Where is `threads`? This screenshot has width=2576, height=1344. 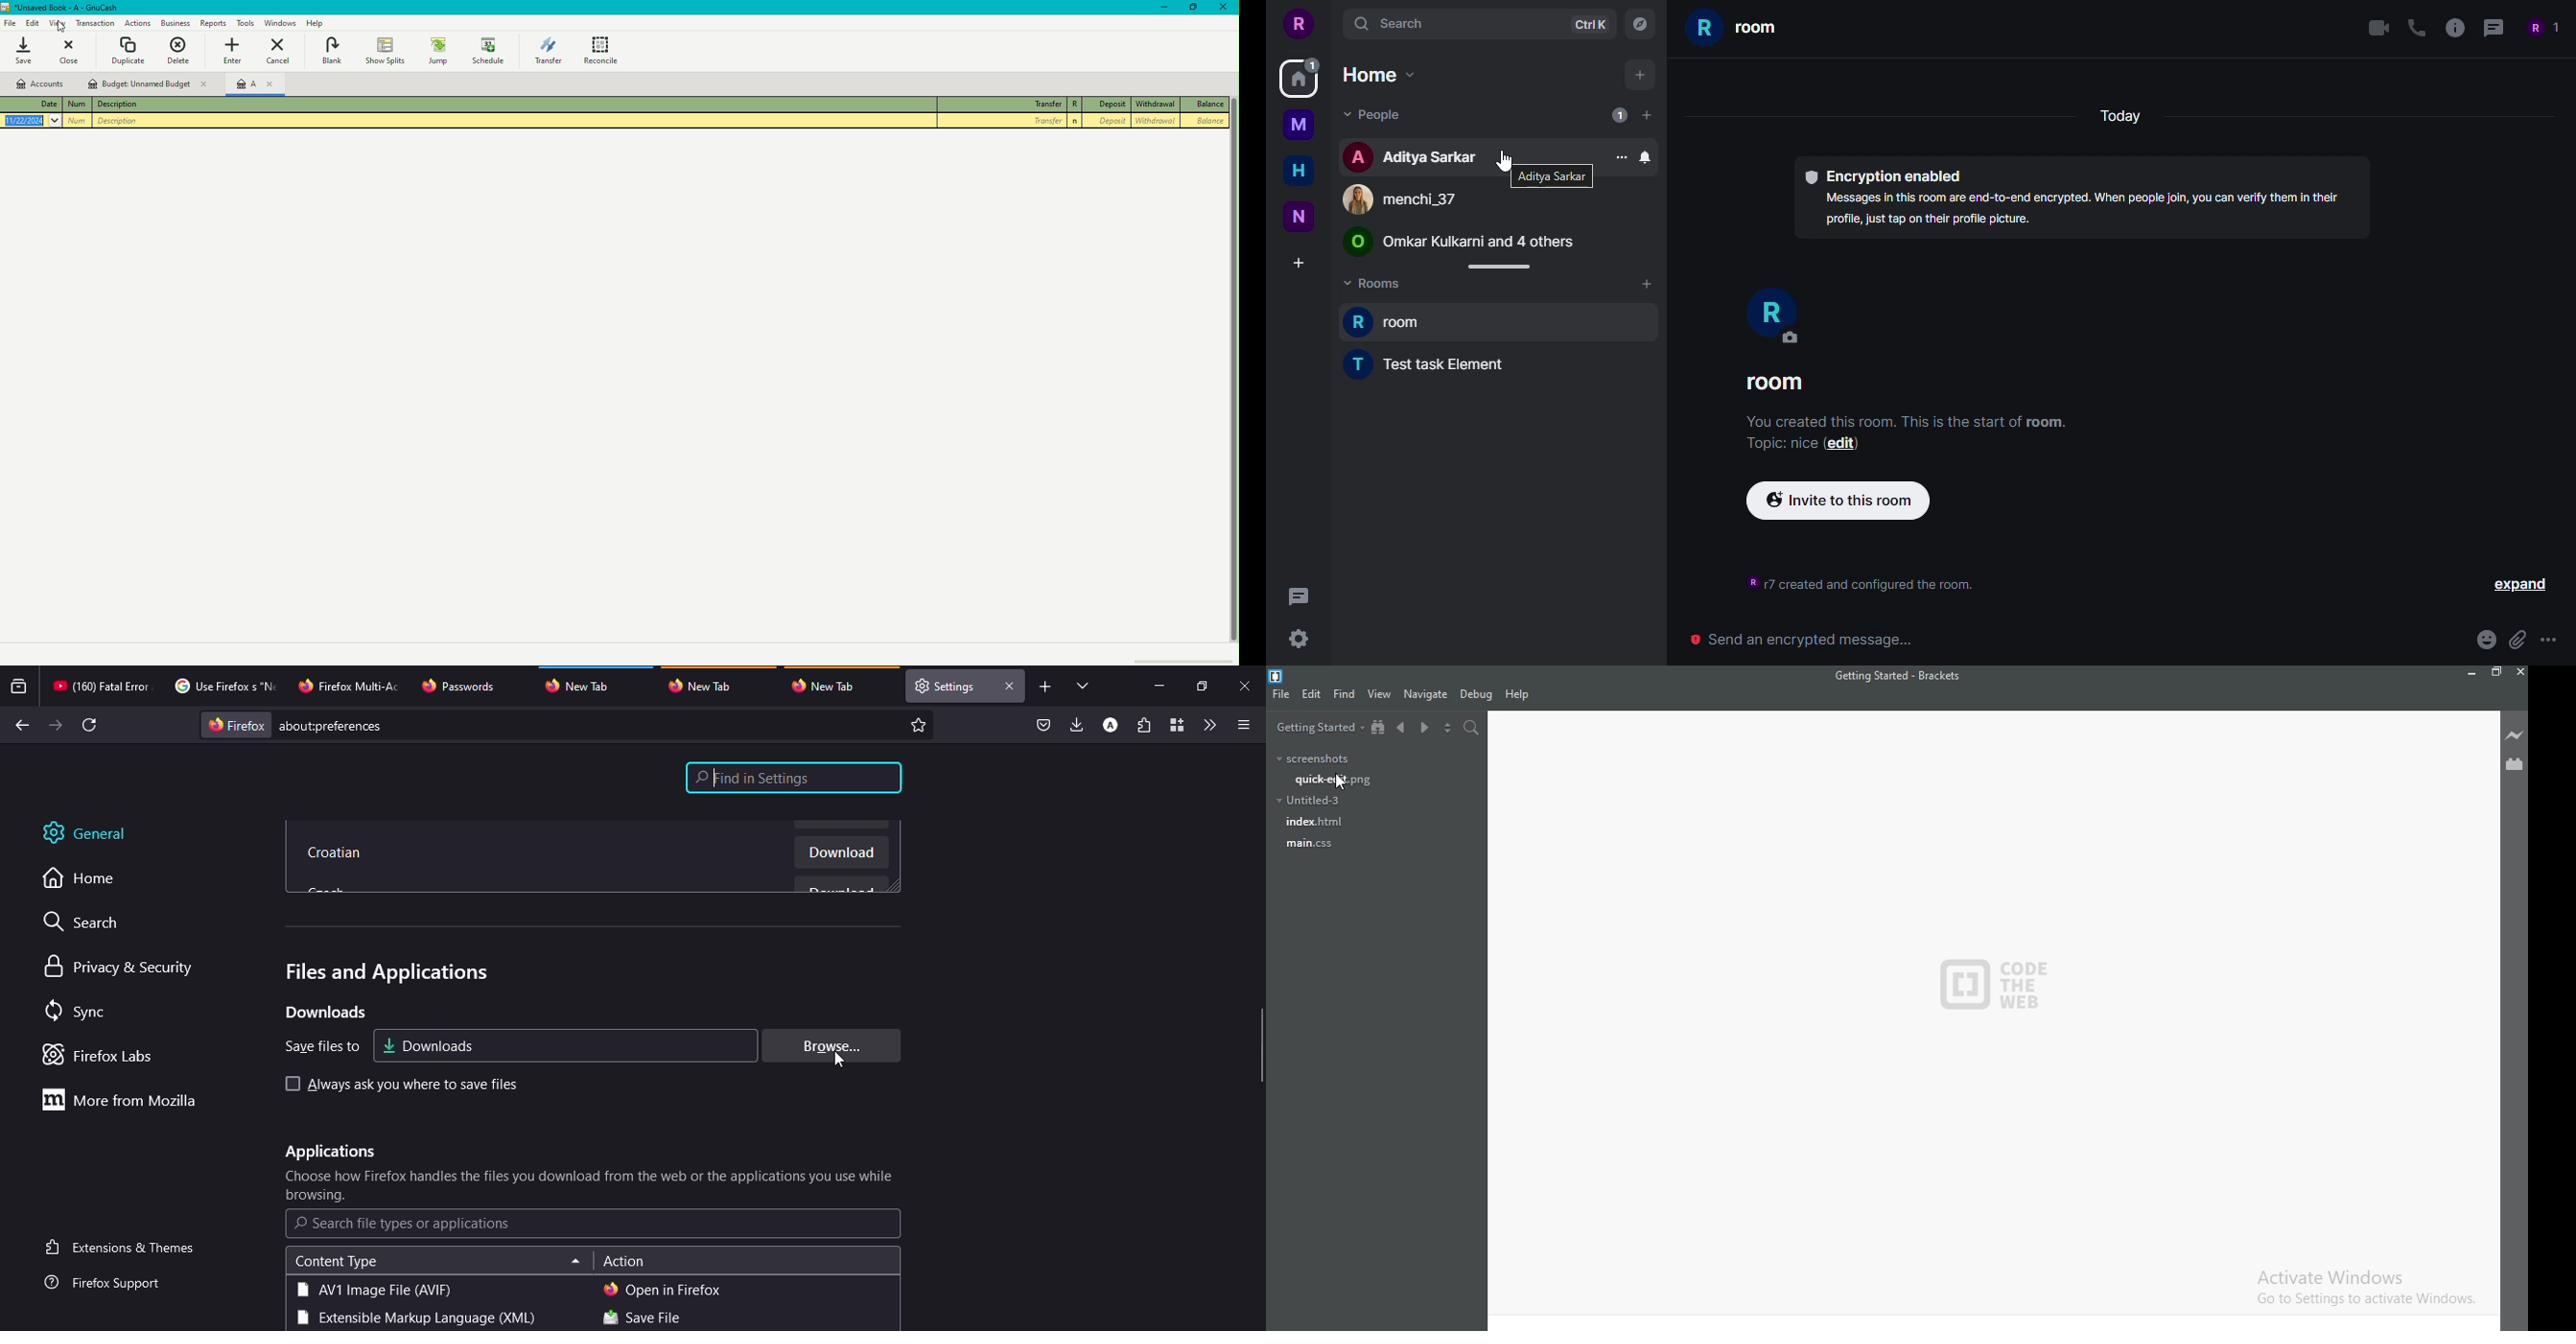 threads is located at coordinates (2493, 28).